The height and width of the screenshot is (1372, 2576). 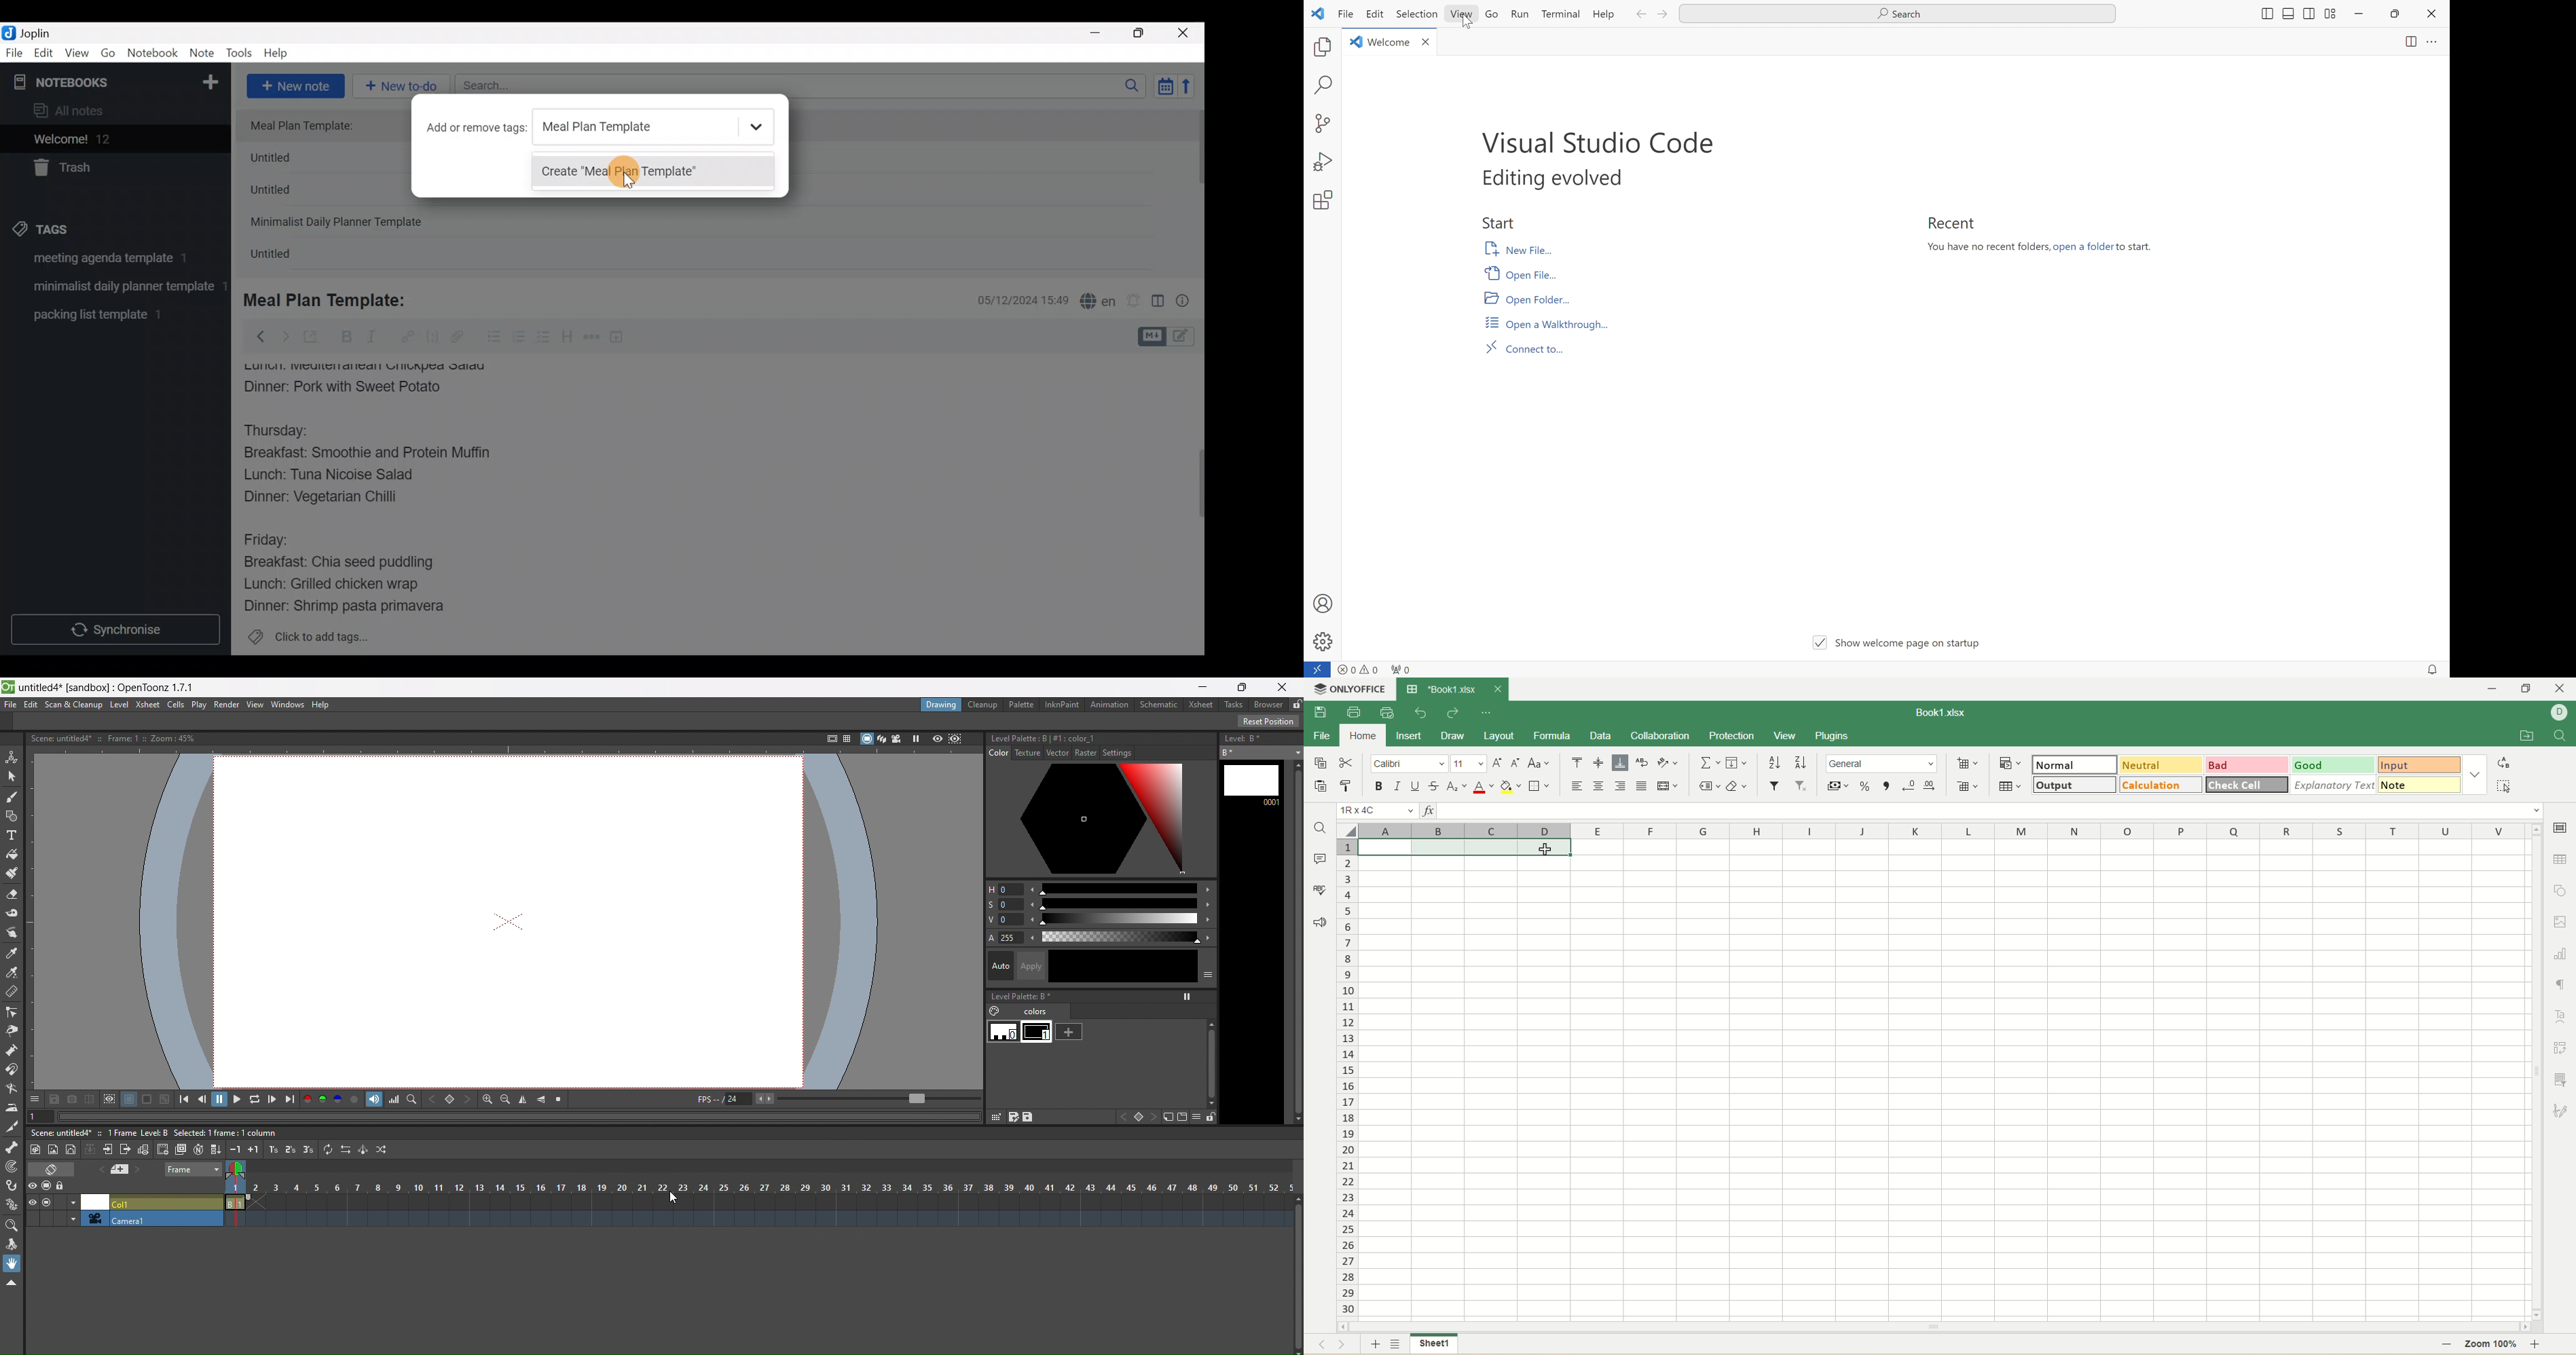 What do you see at coordinates (44, 55) in the screenshot?
I see `Edit` at bounding box center [44, 55].